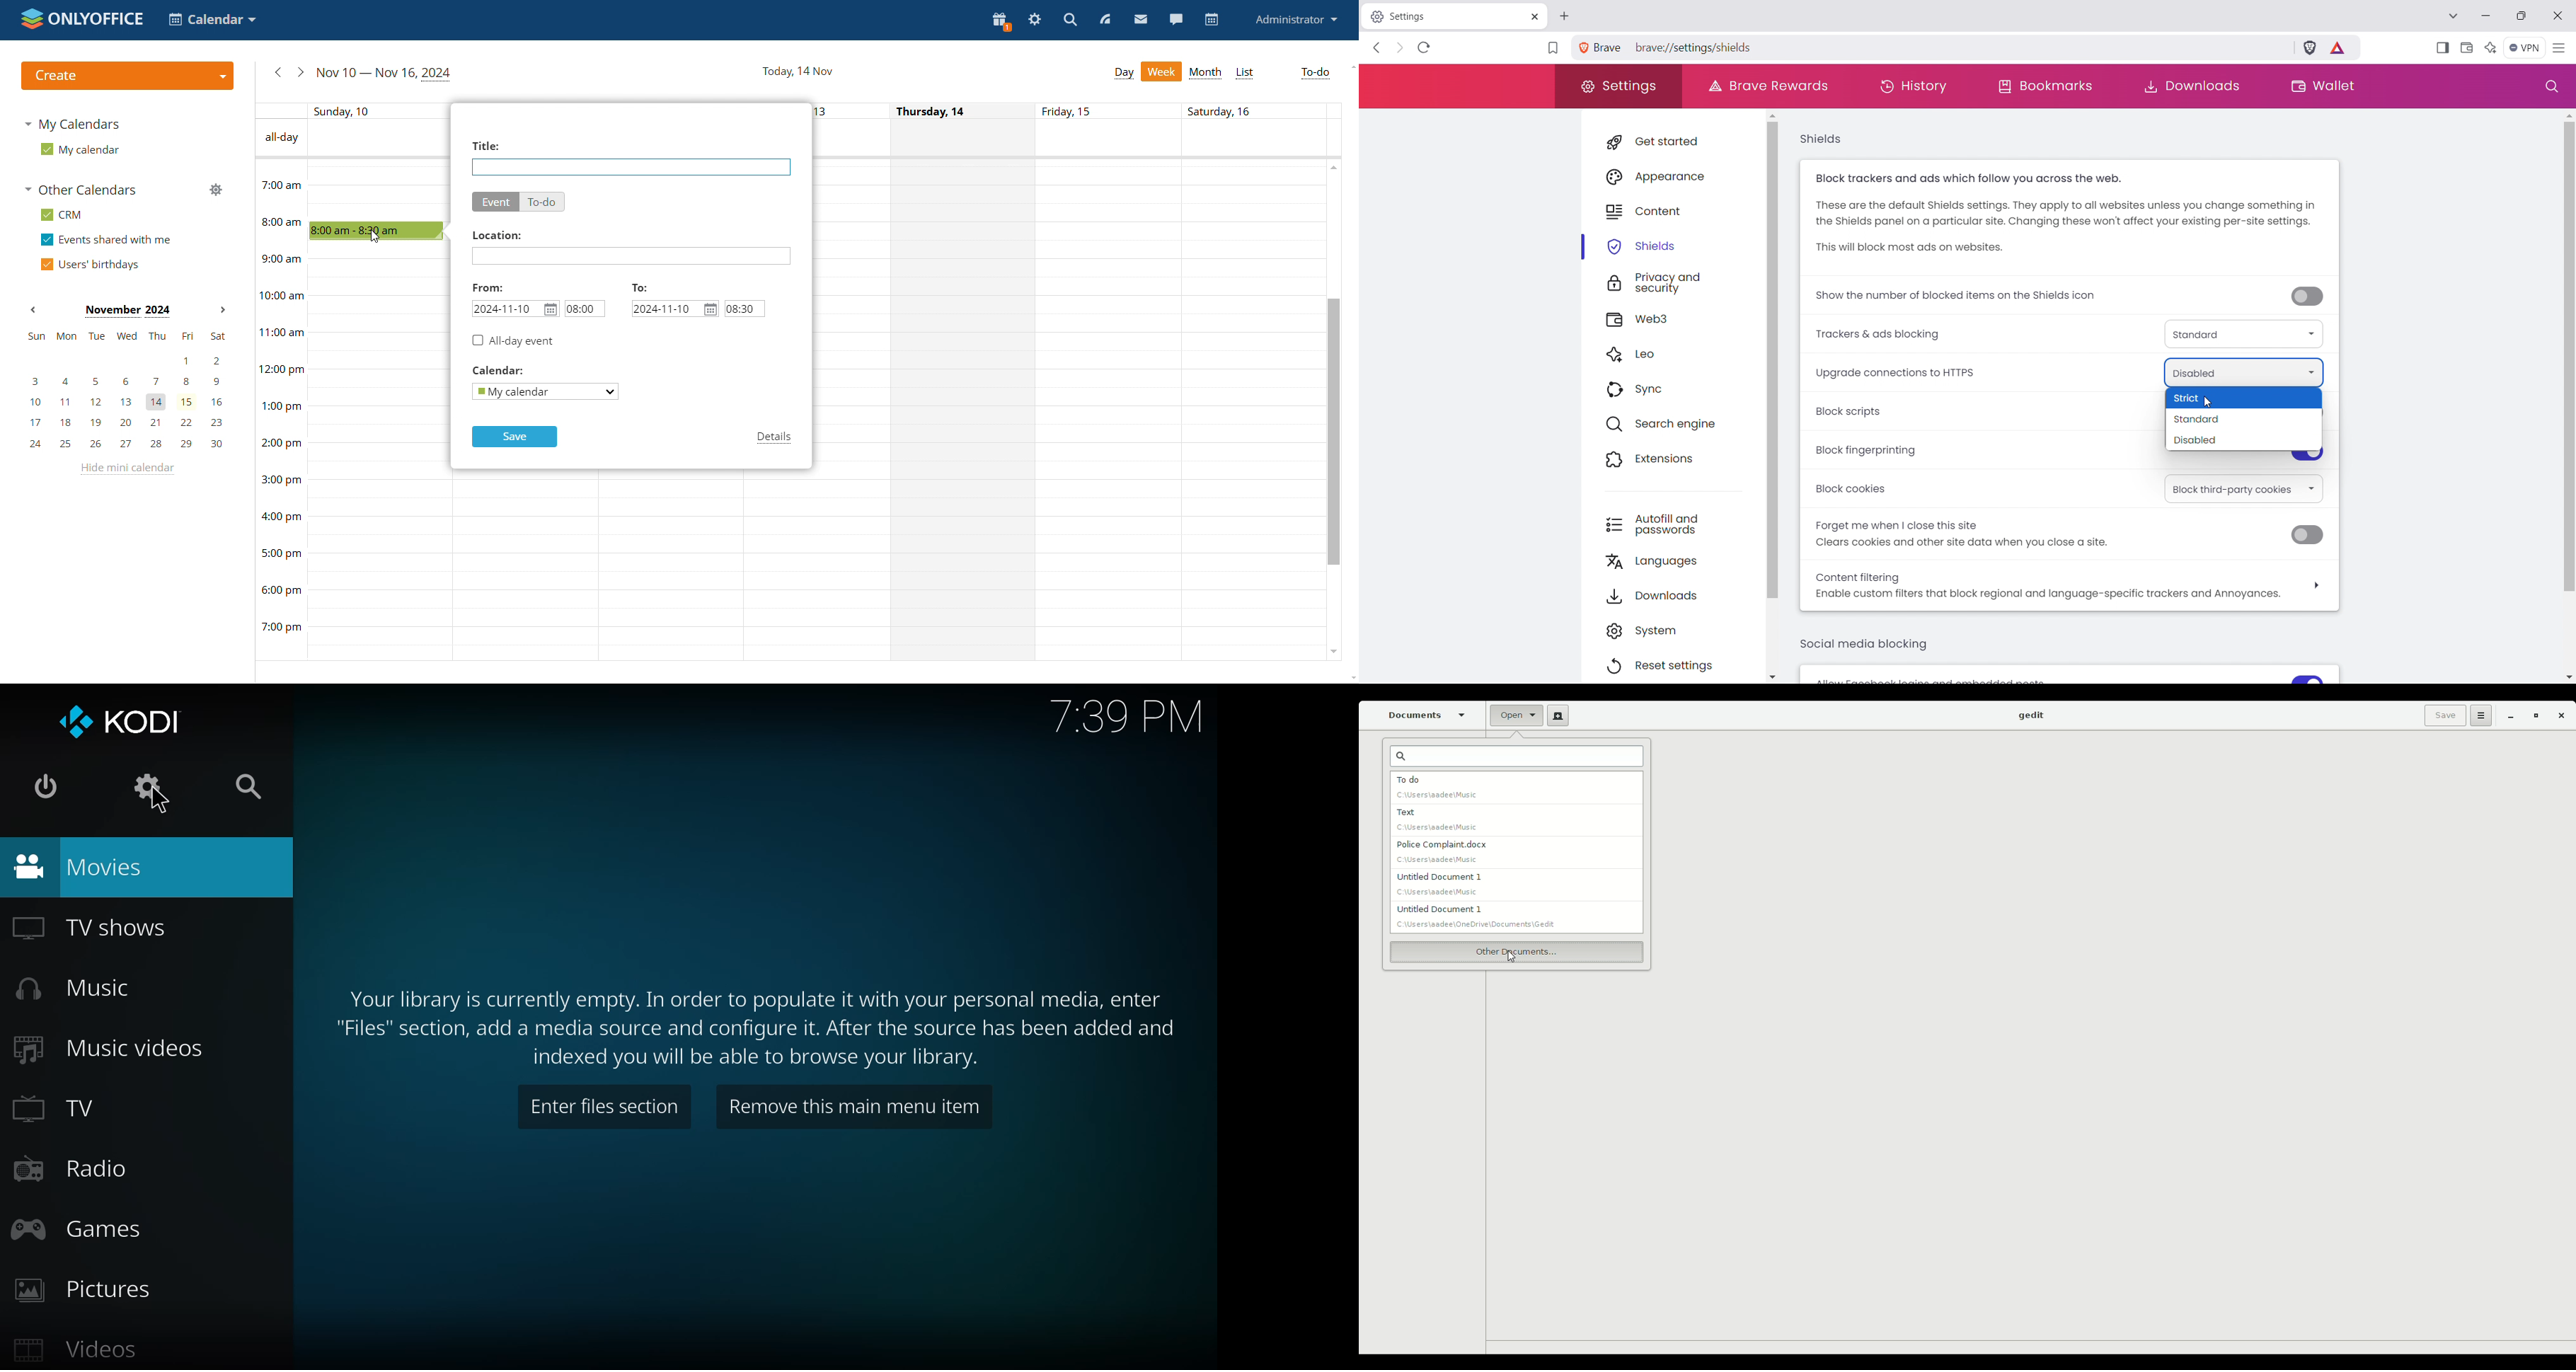 Image resolution: width=2576 pixels, height=1372 pixels. I want to click on block scripts, so click(1855, 412).